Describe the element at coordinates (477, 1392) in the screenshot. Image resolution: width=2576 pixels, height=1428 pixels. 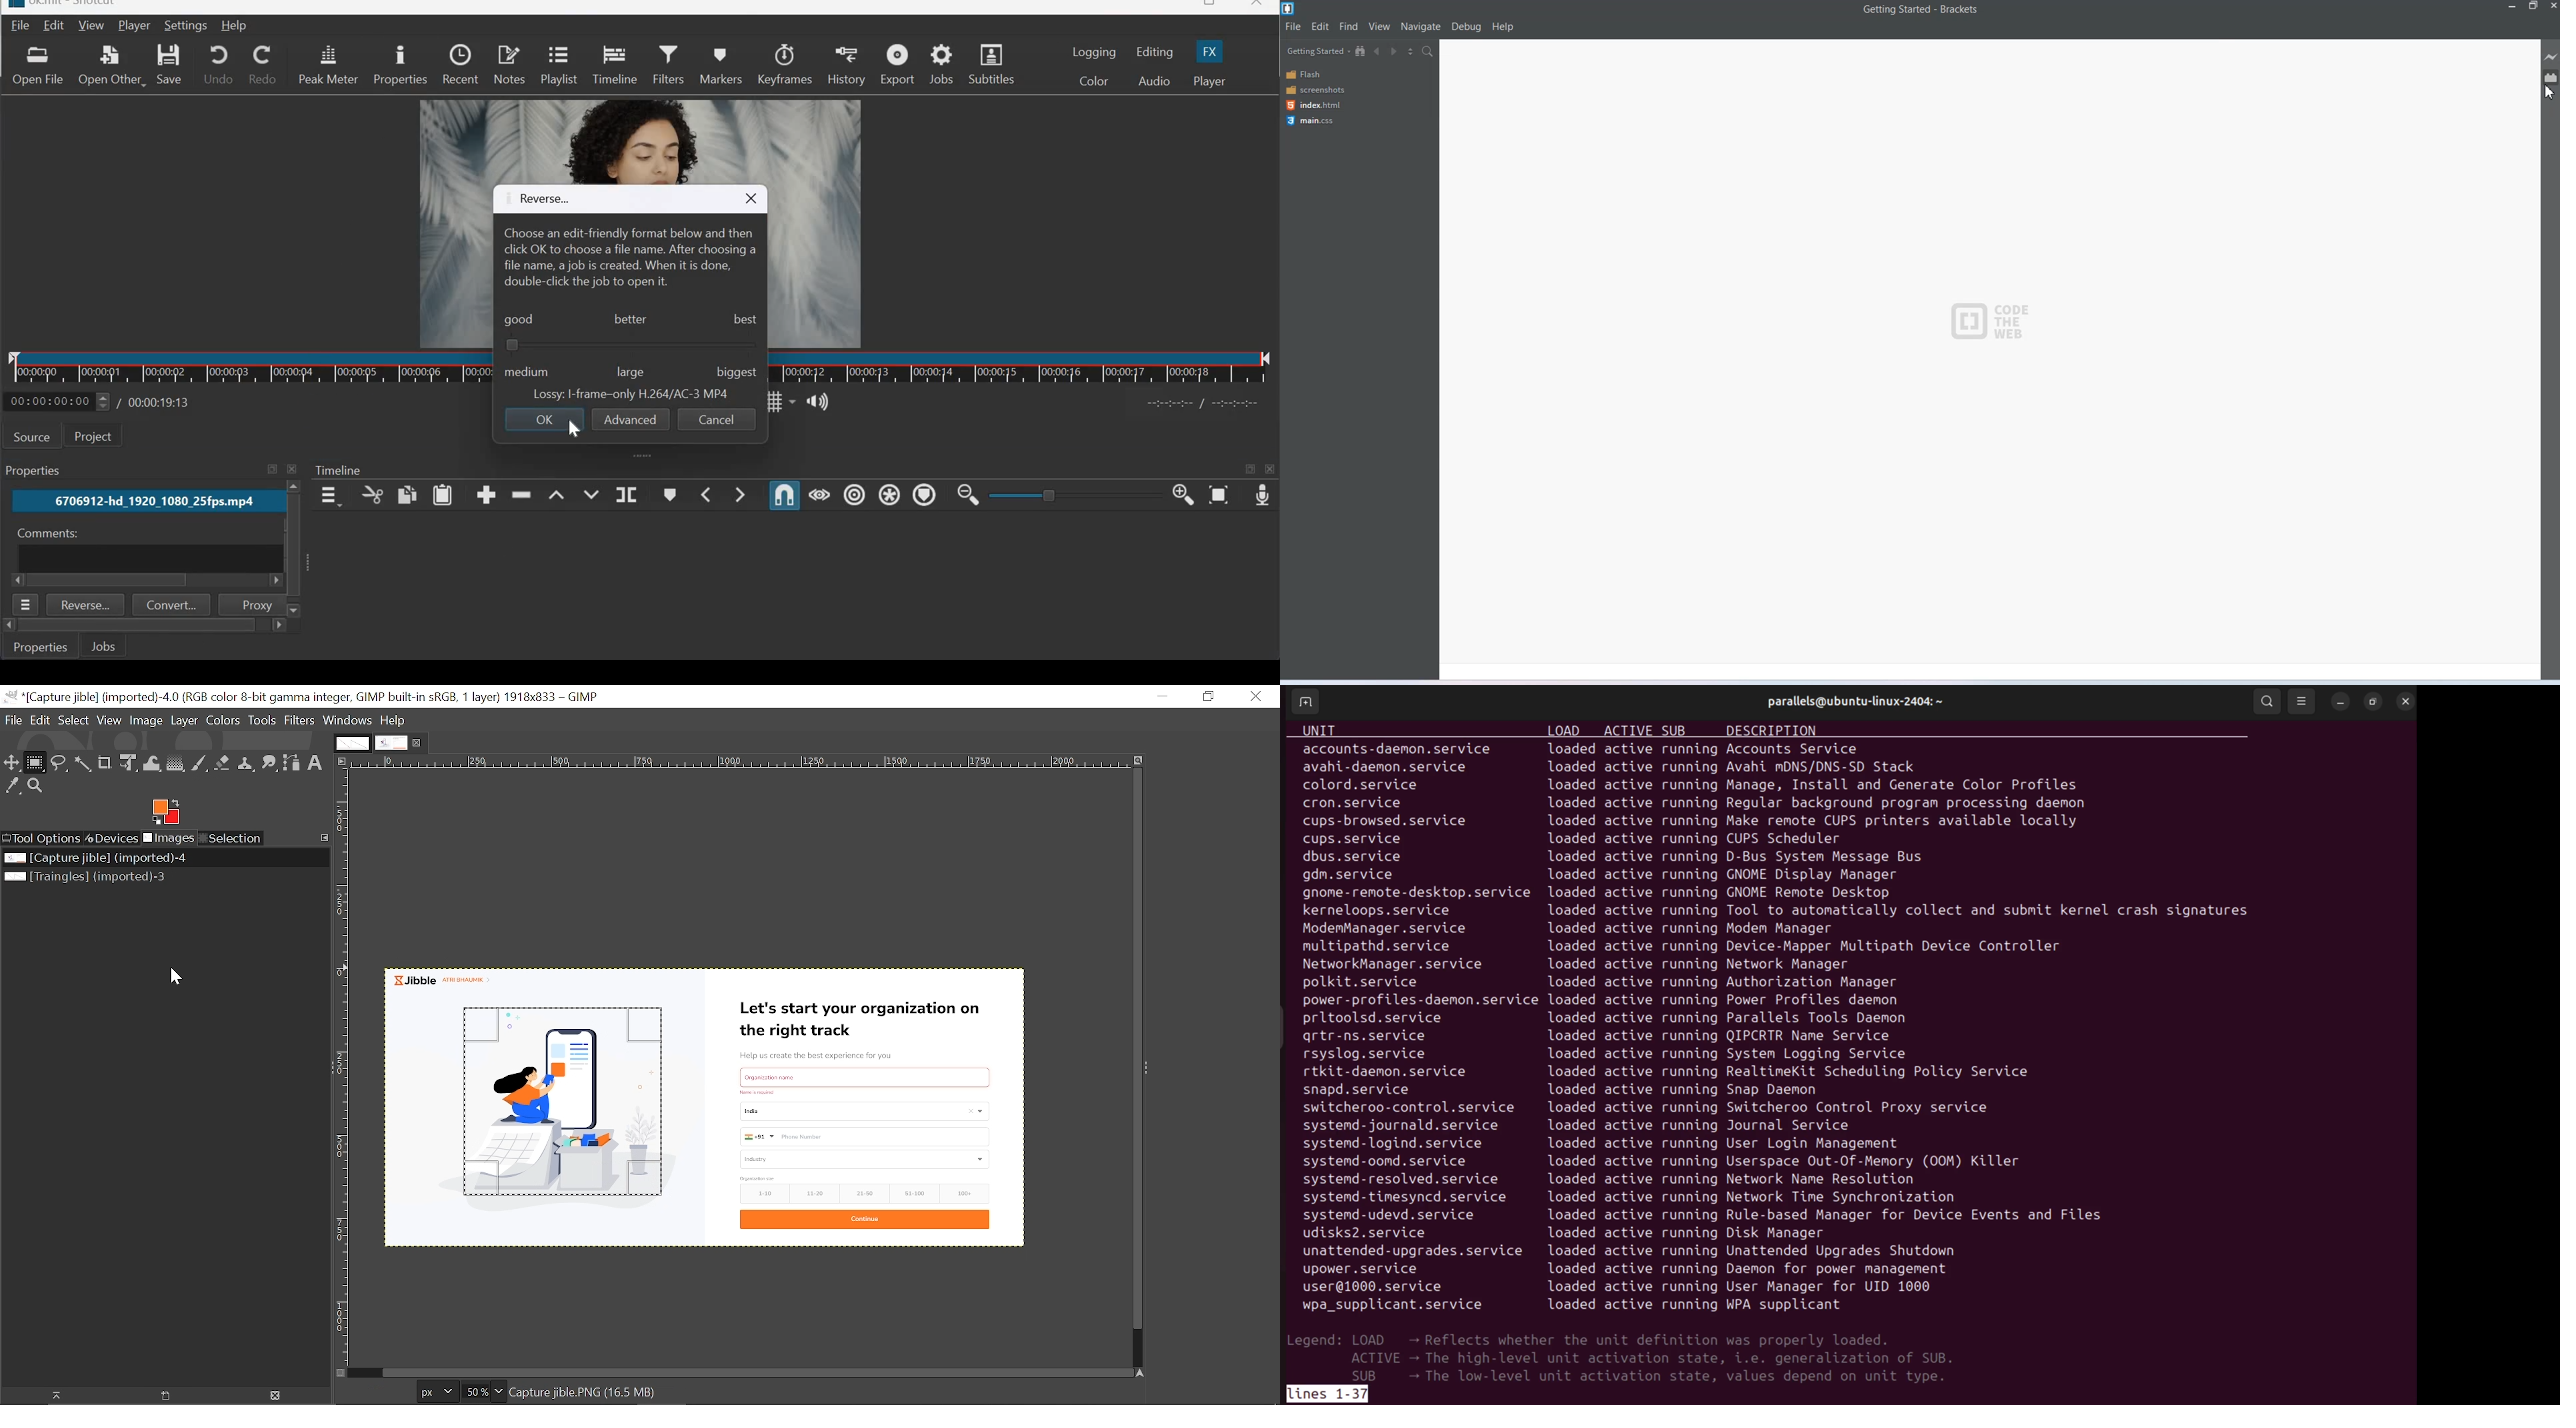
I see `Current zoom` at that location.